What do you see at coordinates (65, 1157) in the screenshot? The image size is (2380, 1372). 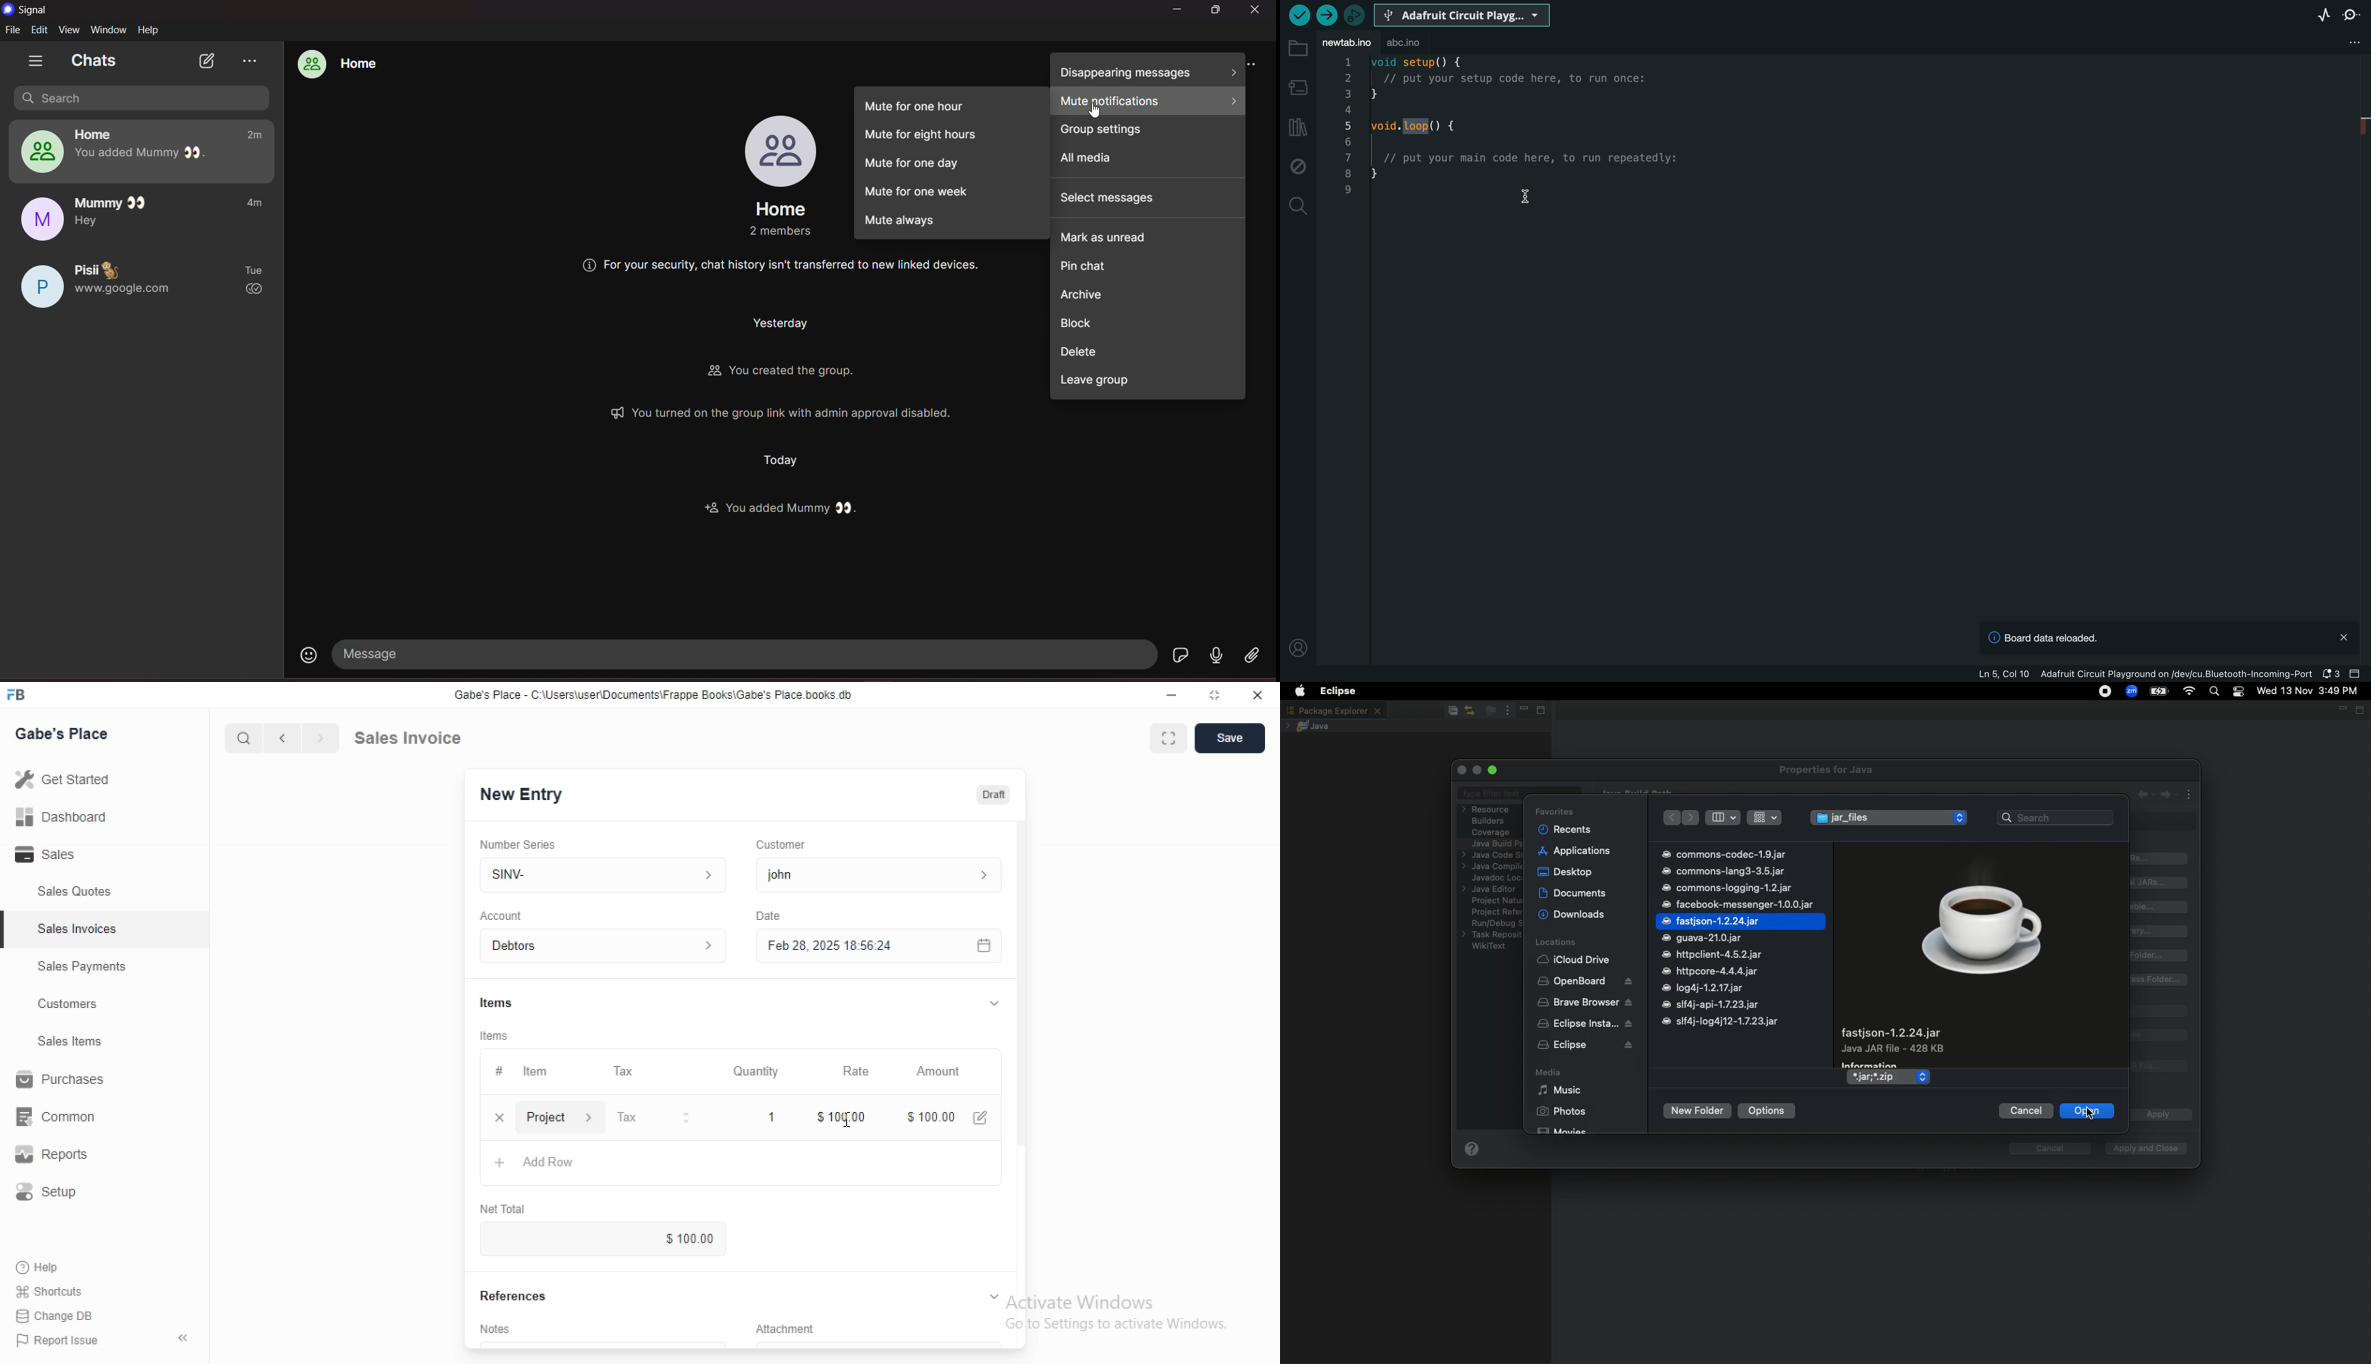 I see `Reports` at bounding box center [65, 1157].